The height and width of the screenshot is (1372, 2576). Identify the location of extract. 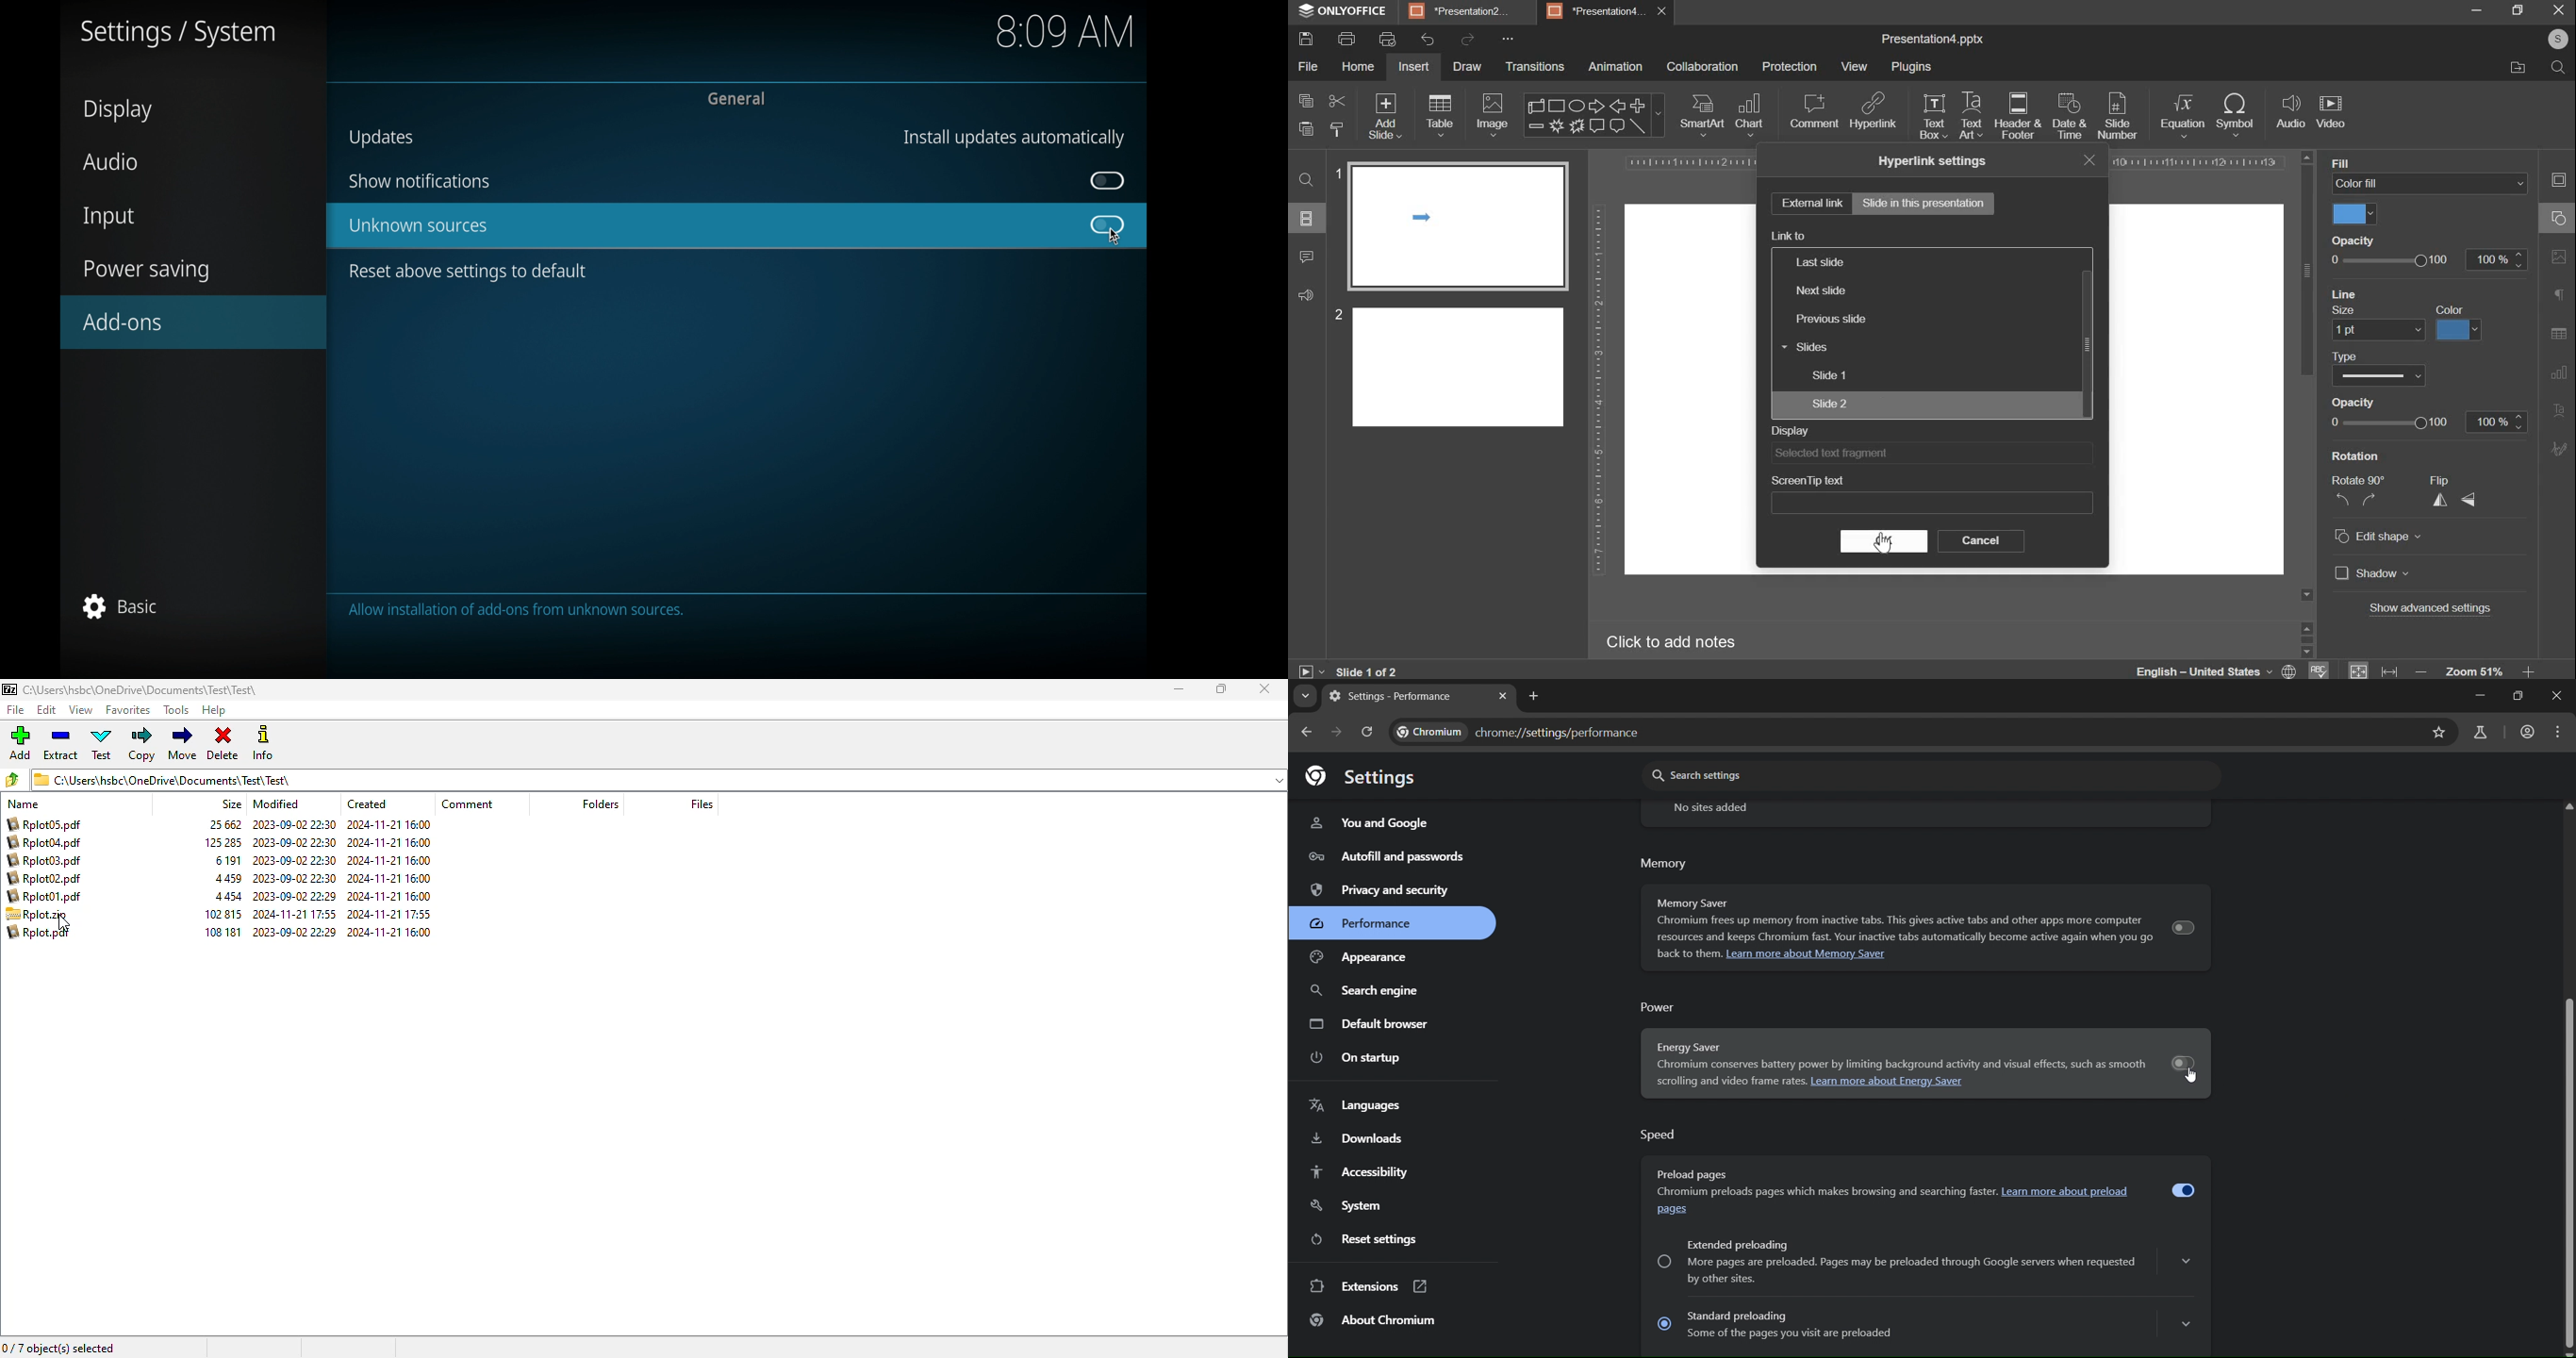
(62, 743).